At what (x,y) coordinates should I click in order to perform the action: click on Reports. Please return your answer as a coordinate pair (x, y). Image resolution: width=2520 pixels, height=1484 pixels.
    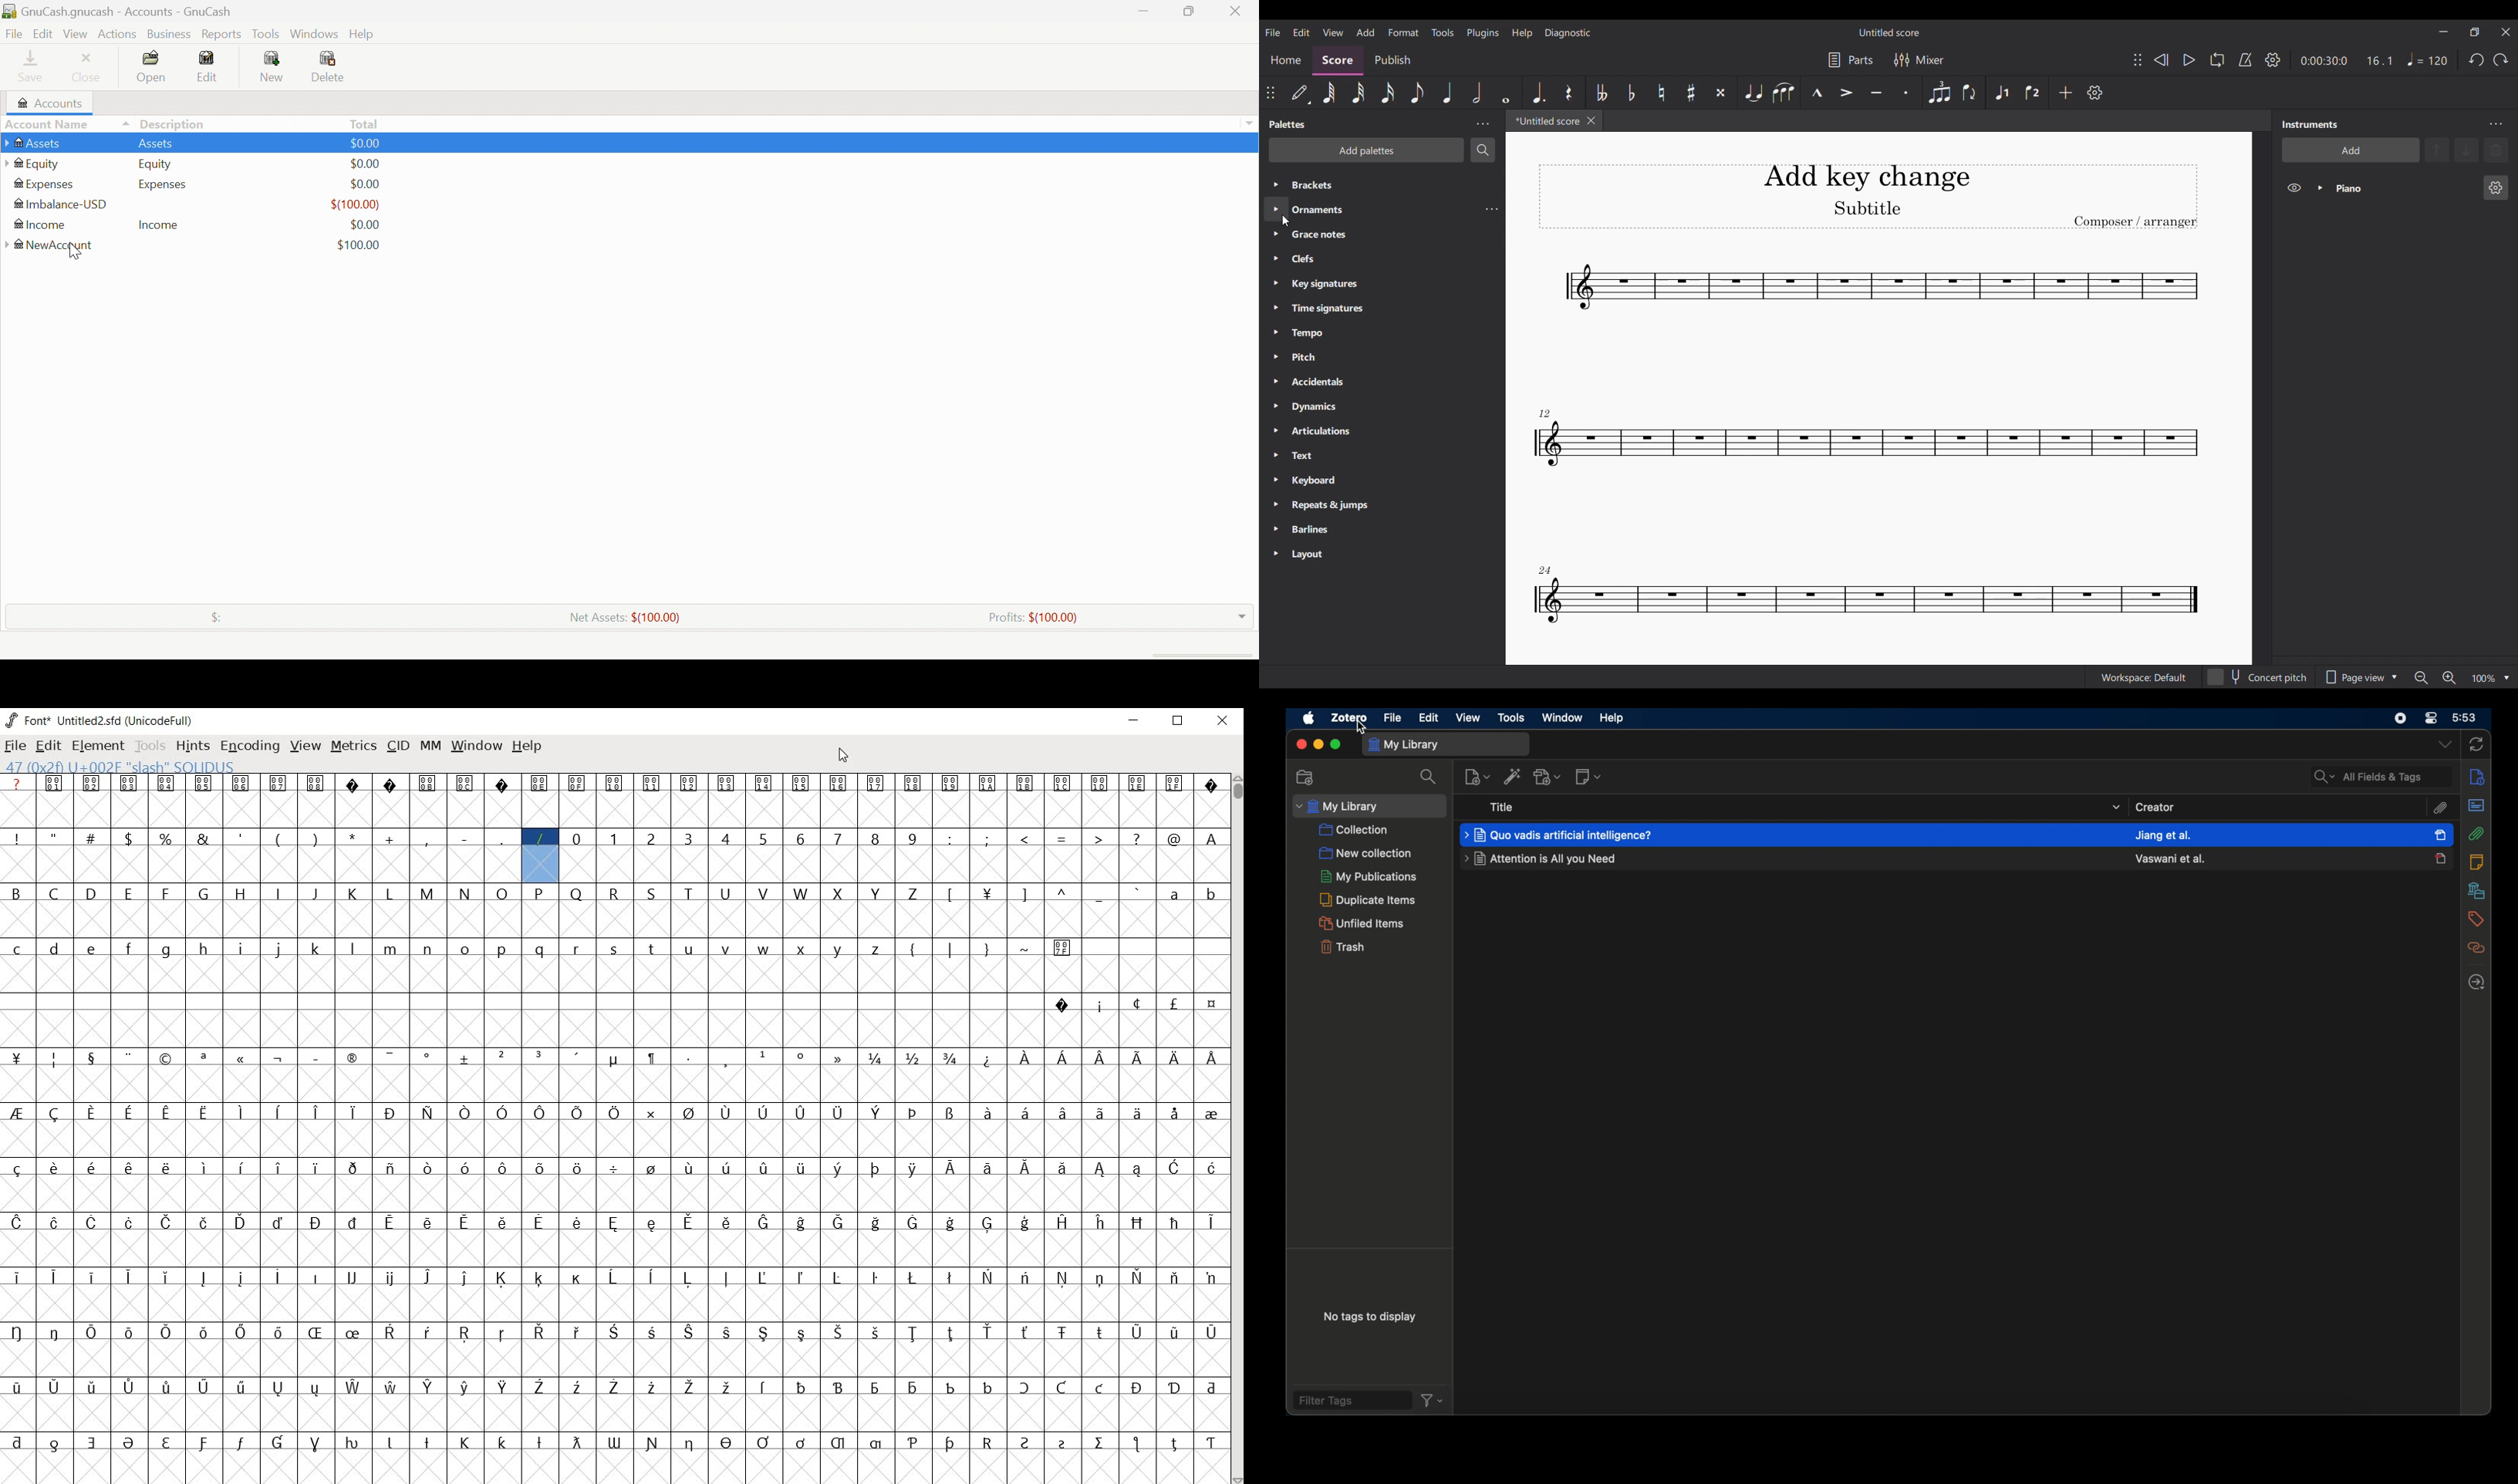
    Looking at the image, I should click on (222, 35).